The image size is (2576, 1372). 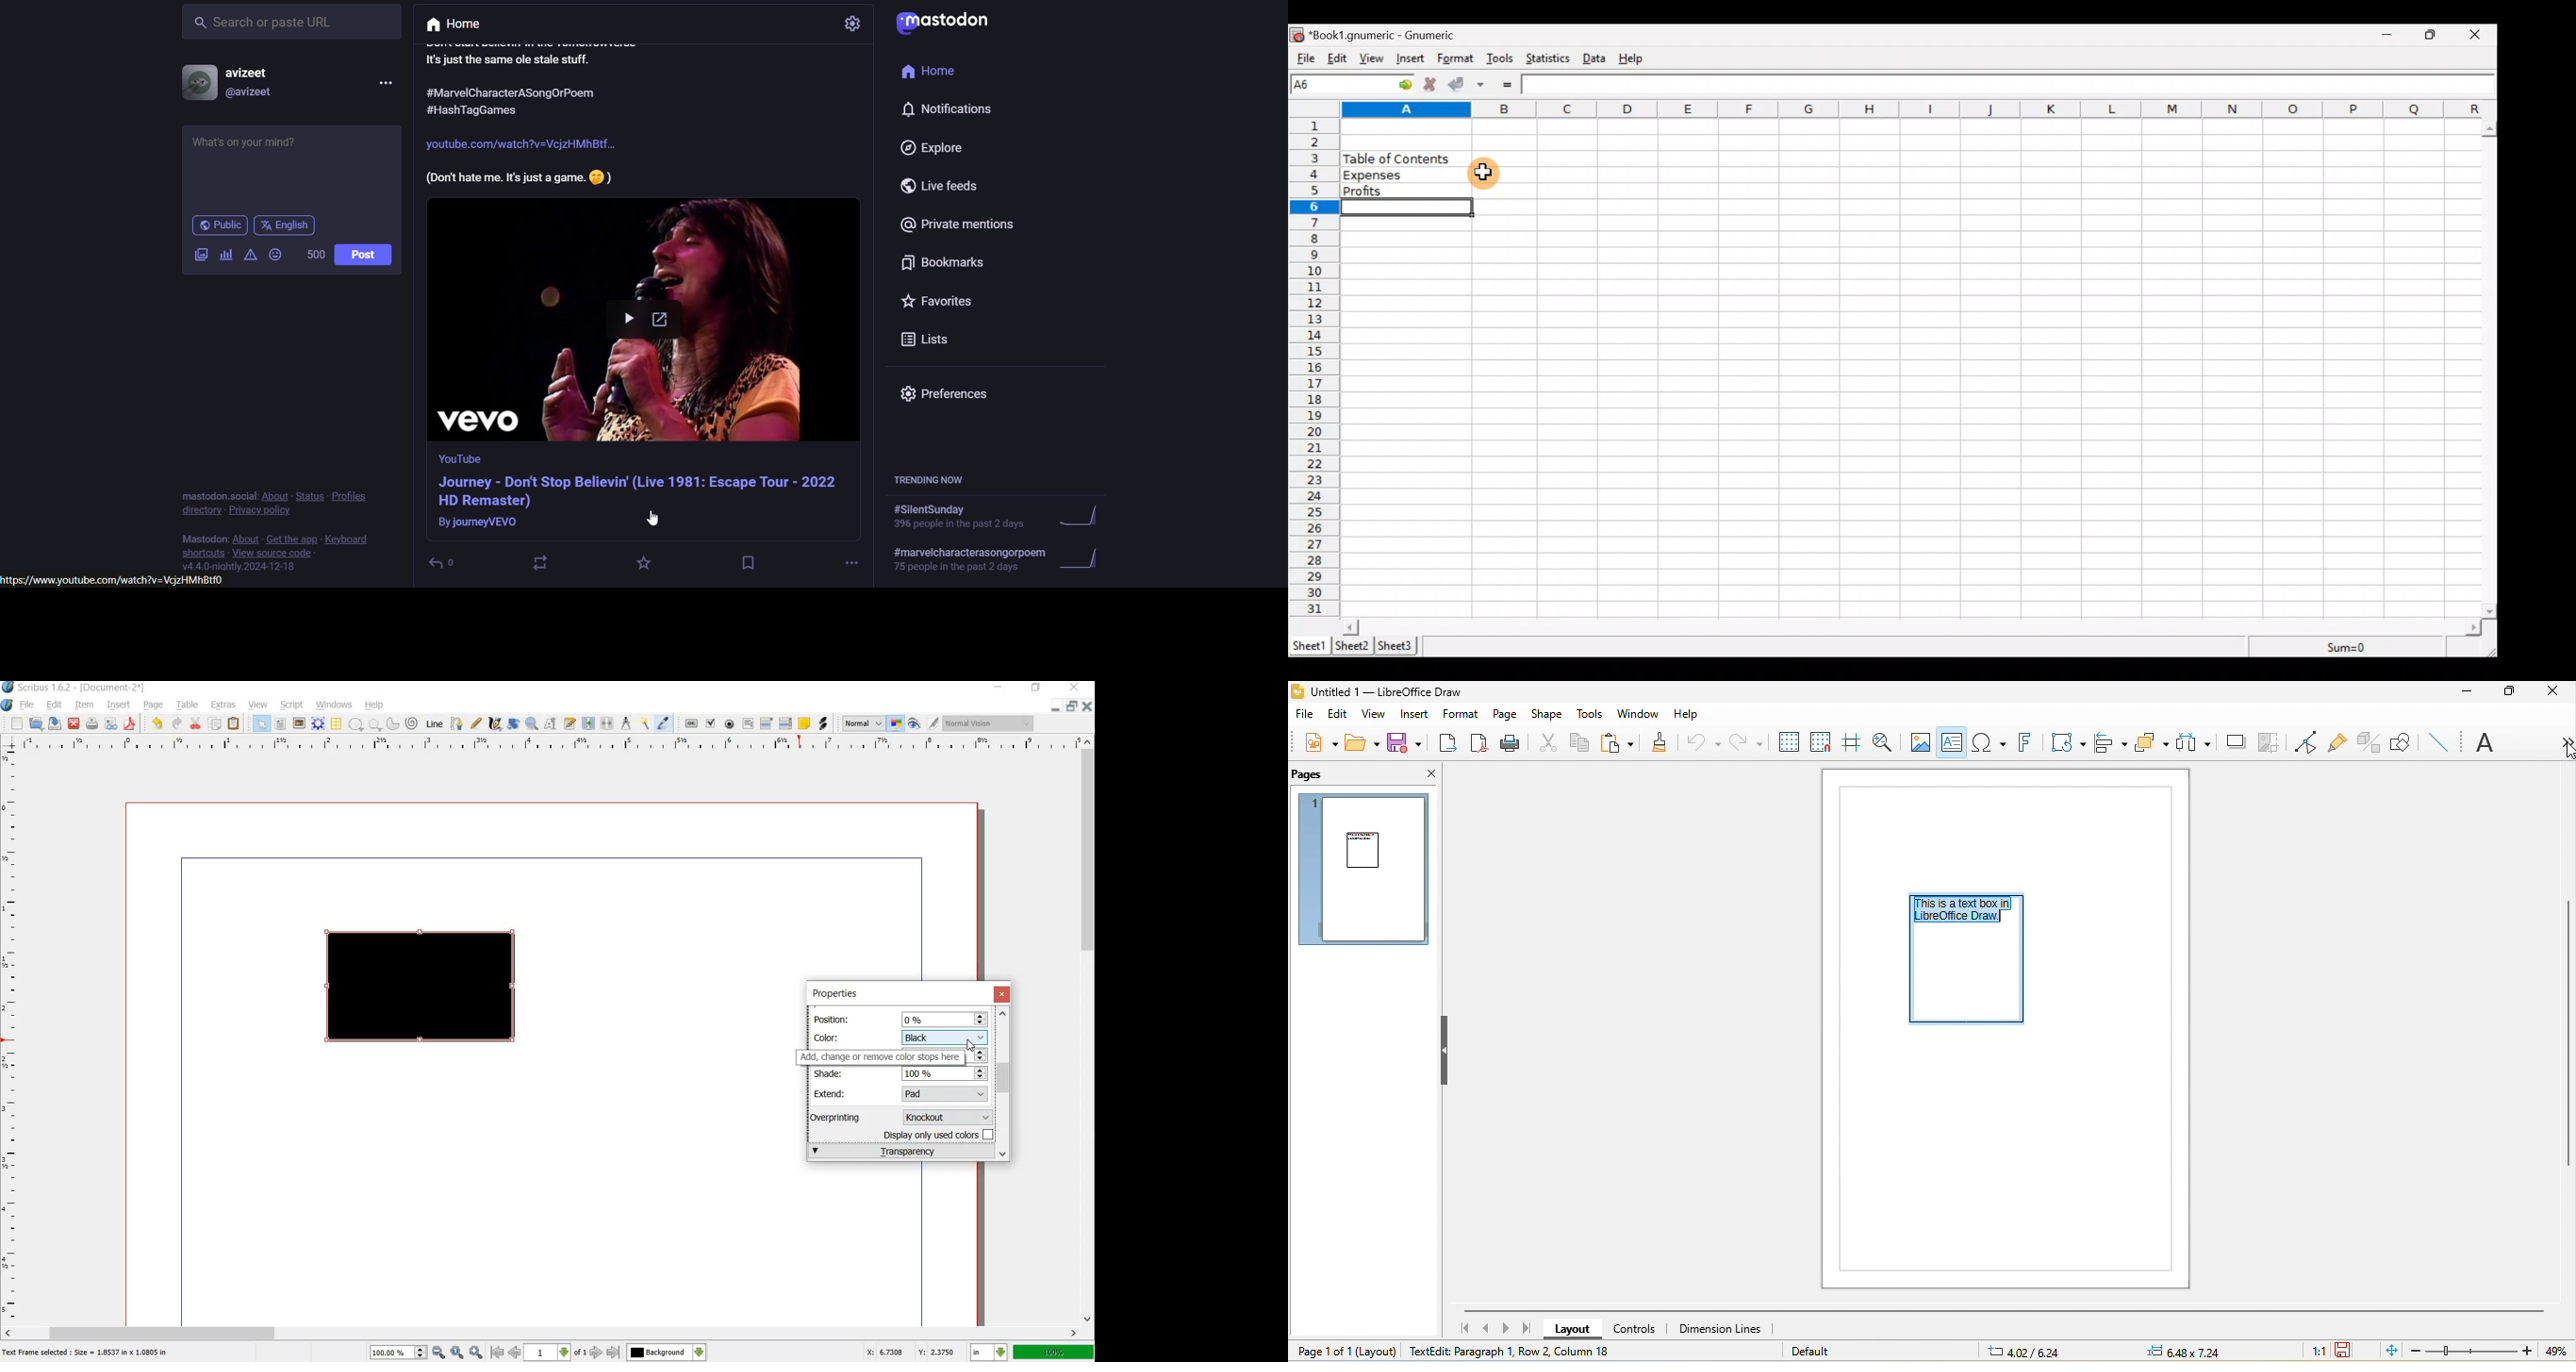 What do you see at coordinates (948, 188) in the screenshot?
I see `live feeds` at bounding box center [948, 188].